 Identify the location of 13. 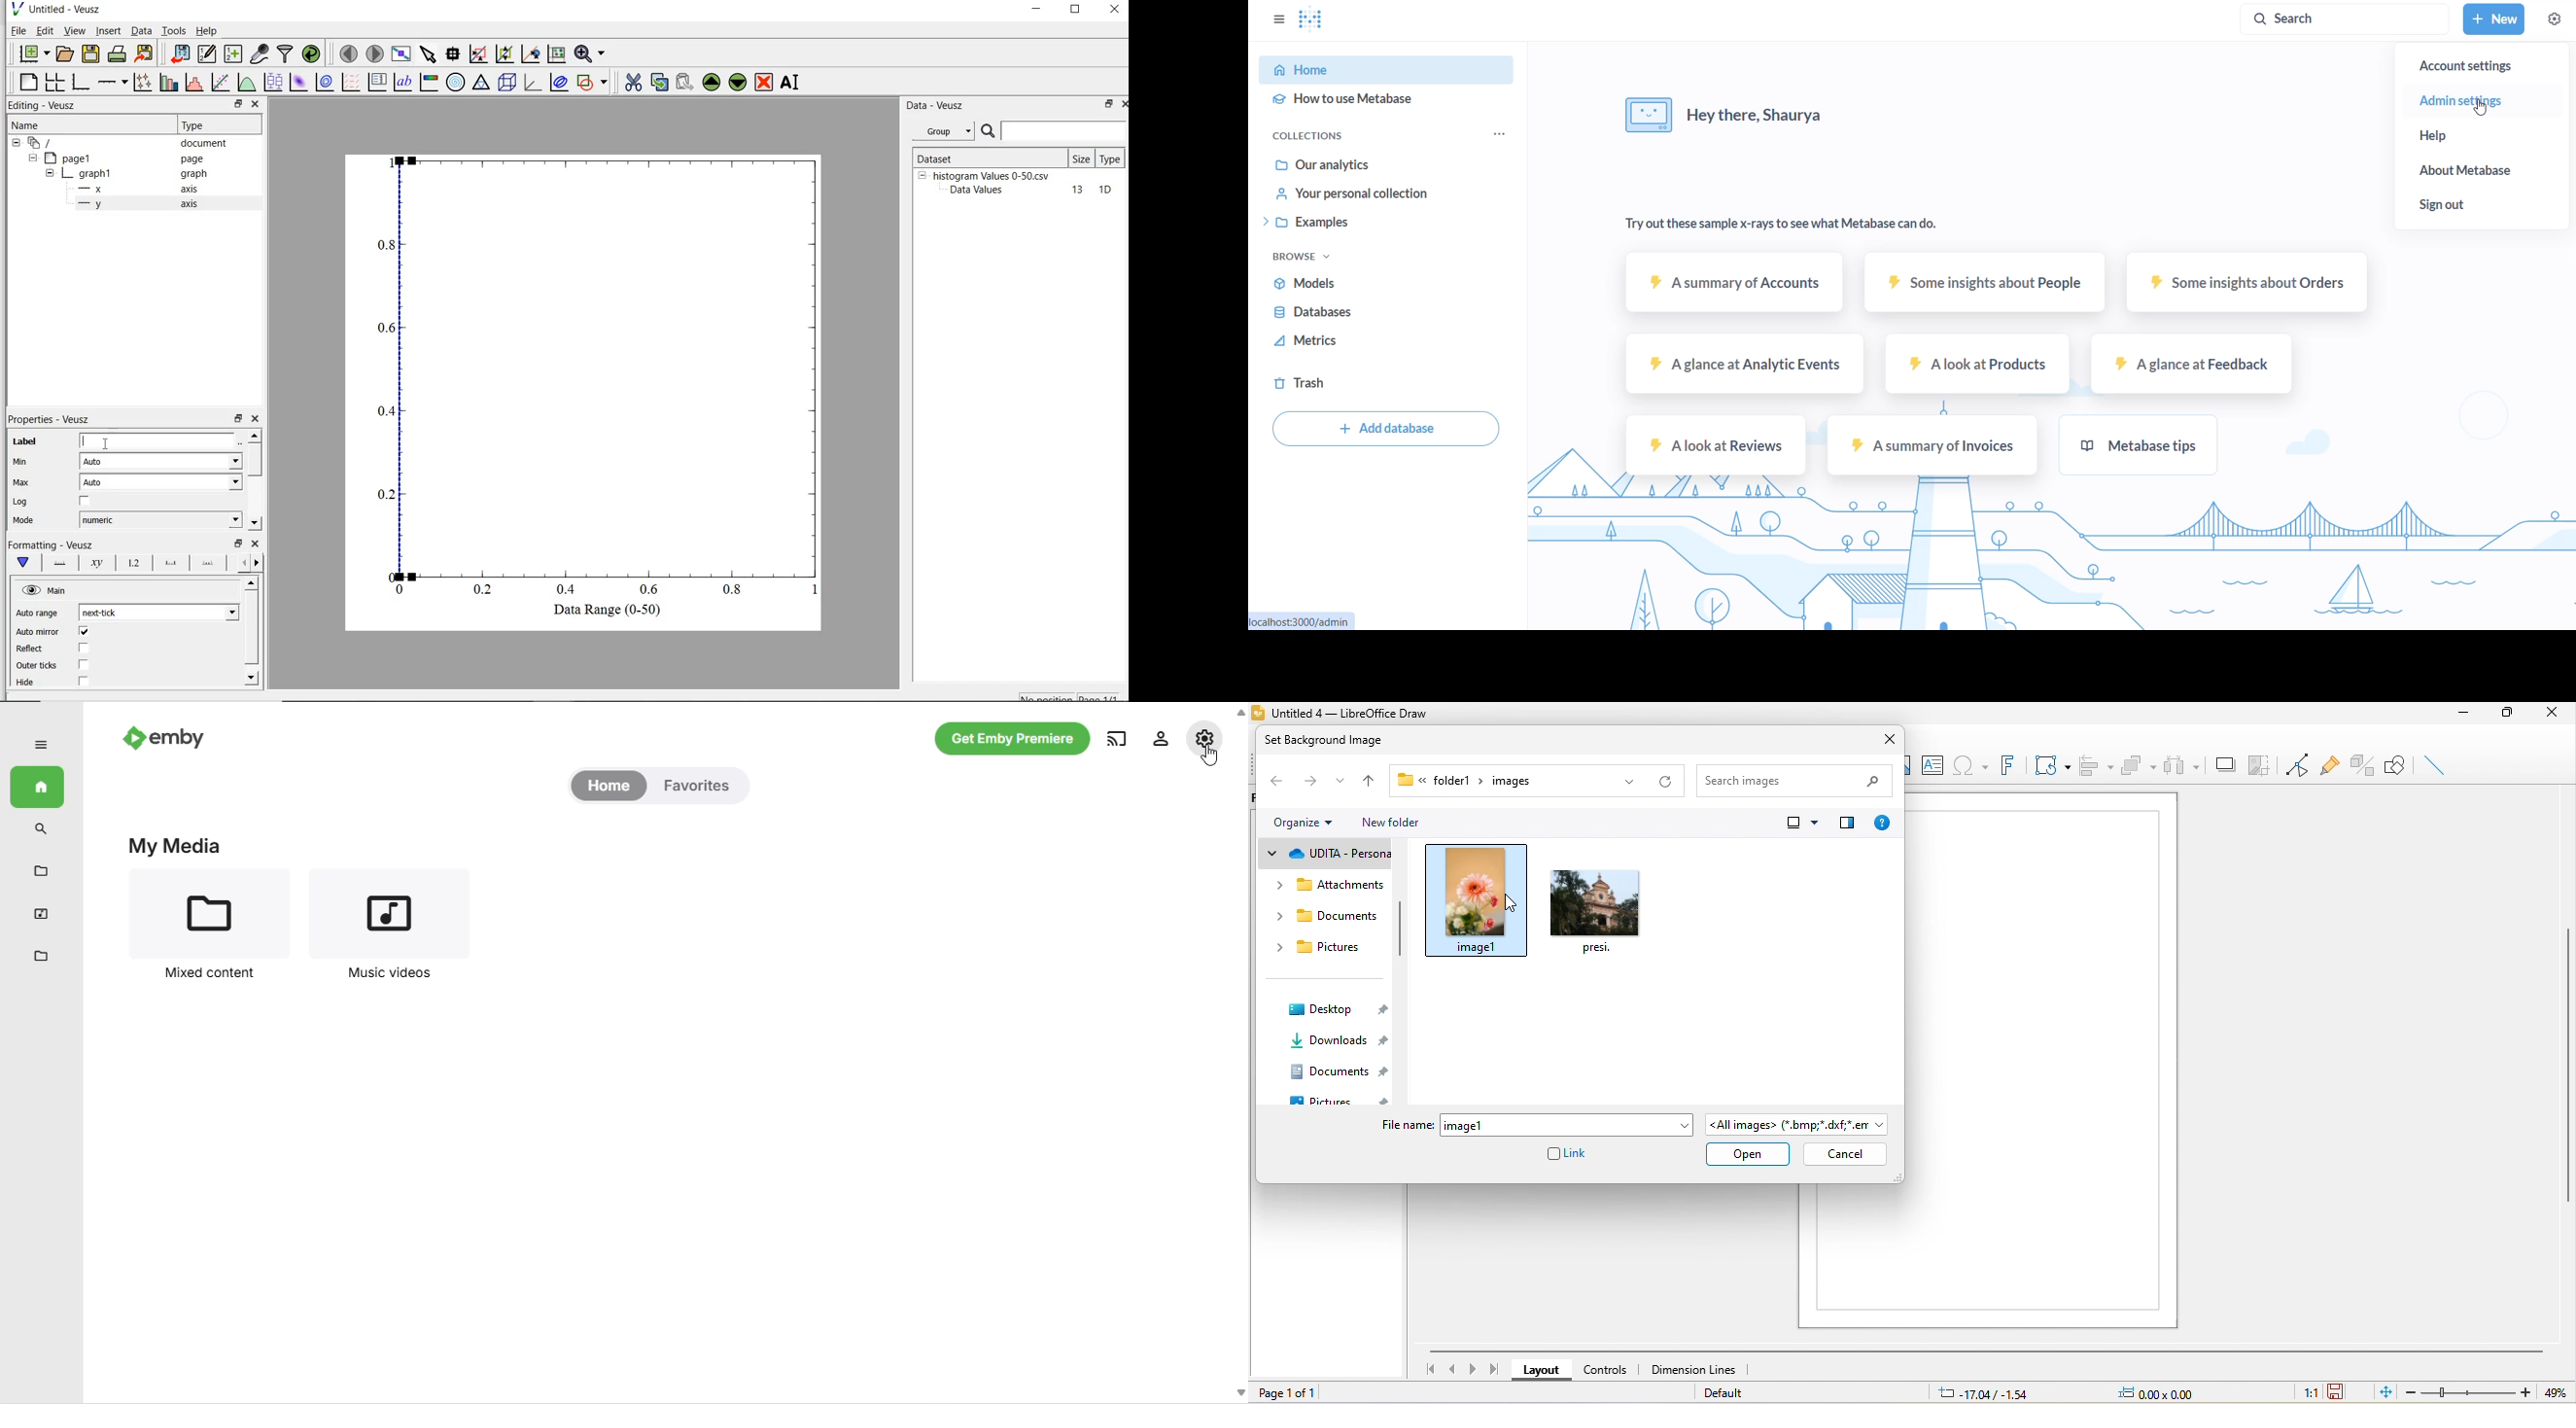
(1072, 190).